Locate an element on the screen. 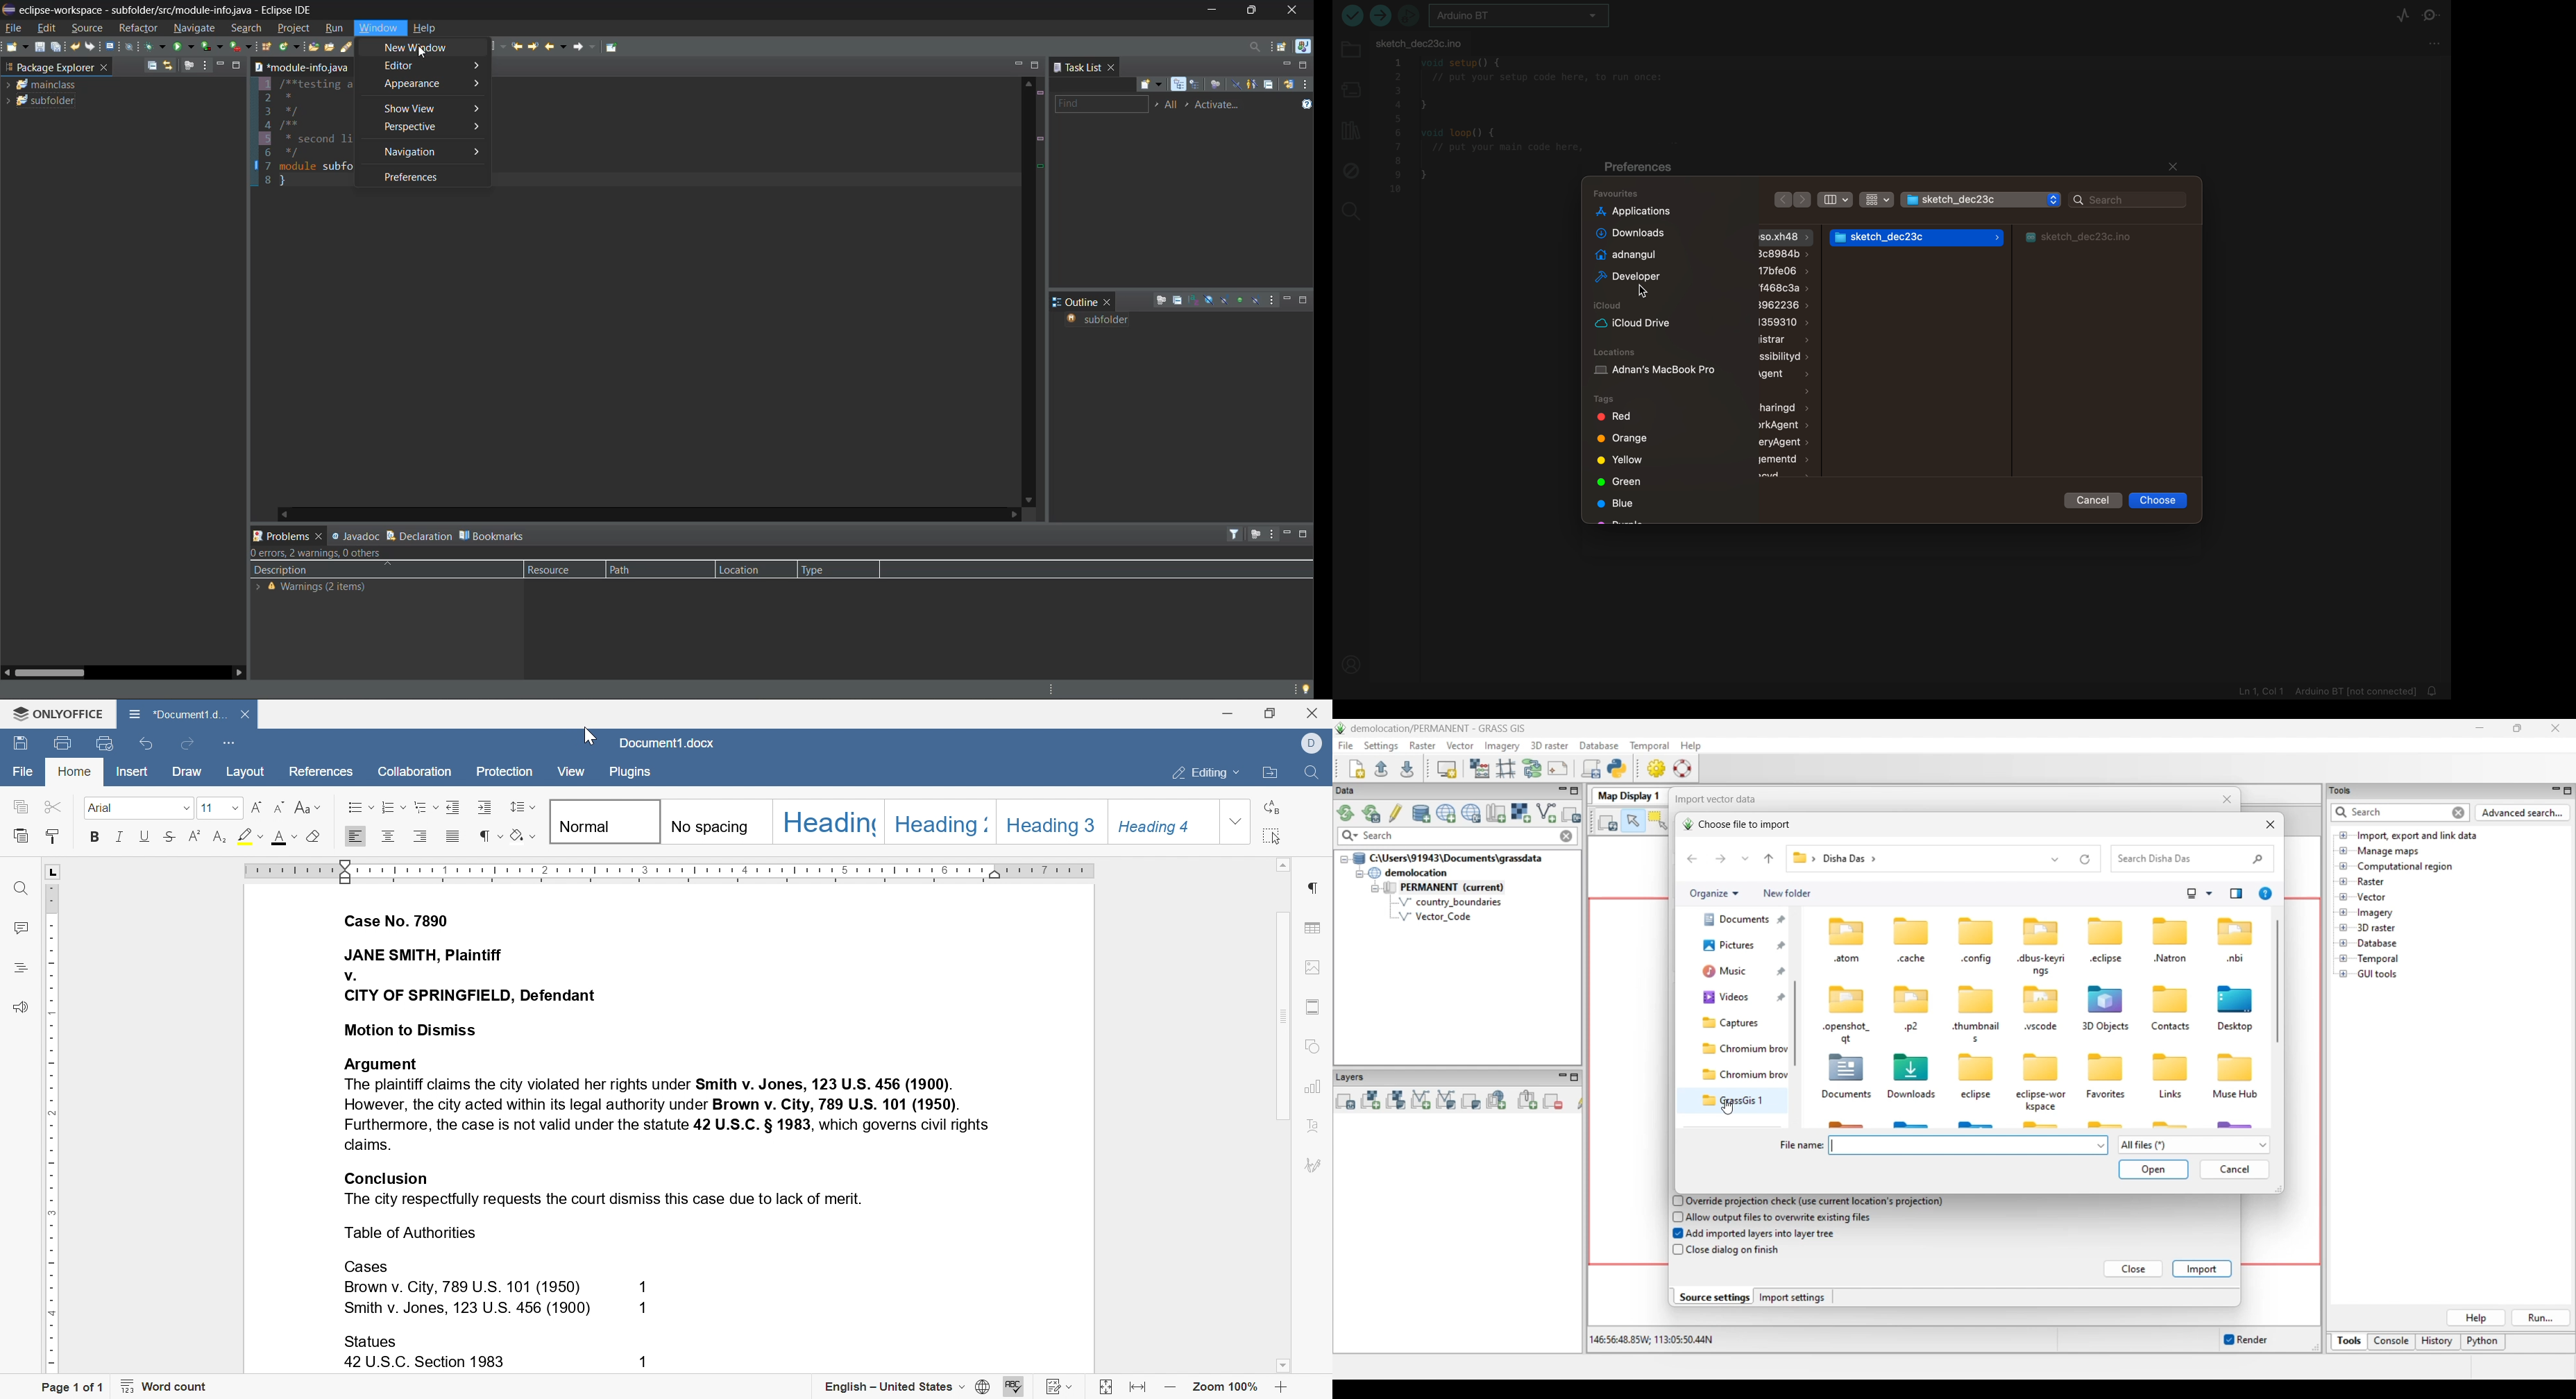 This screenshot has width=2576, height=1400. edit is located at coordinates (44, 29).